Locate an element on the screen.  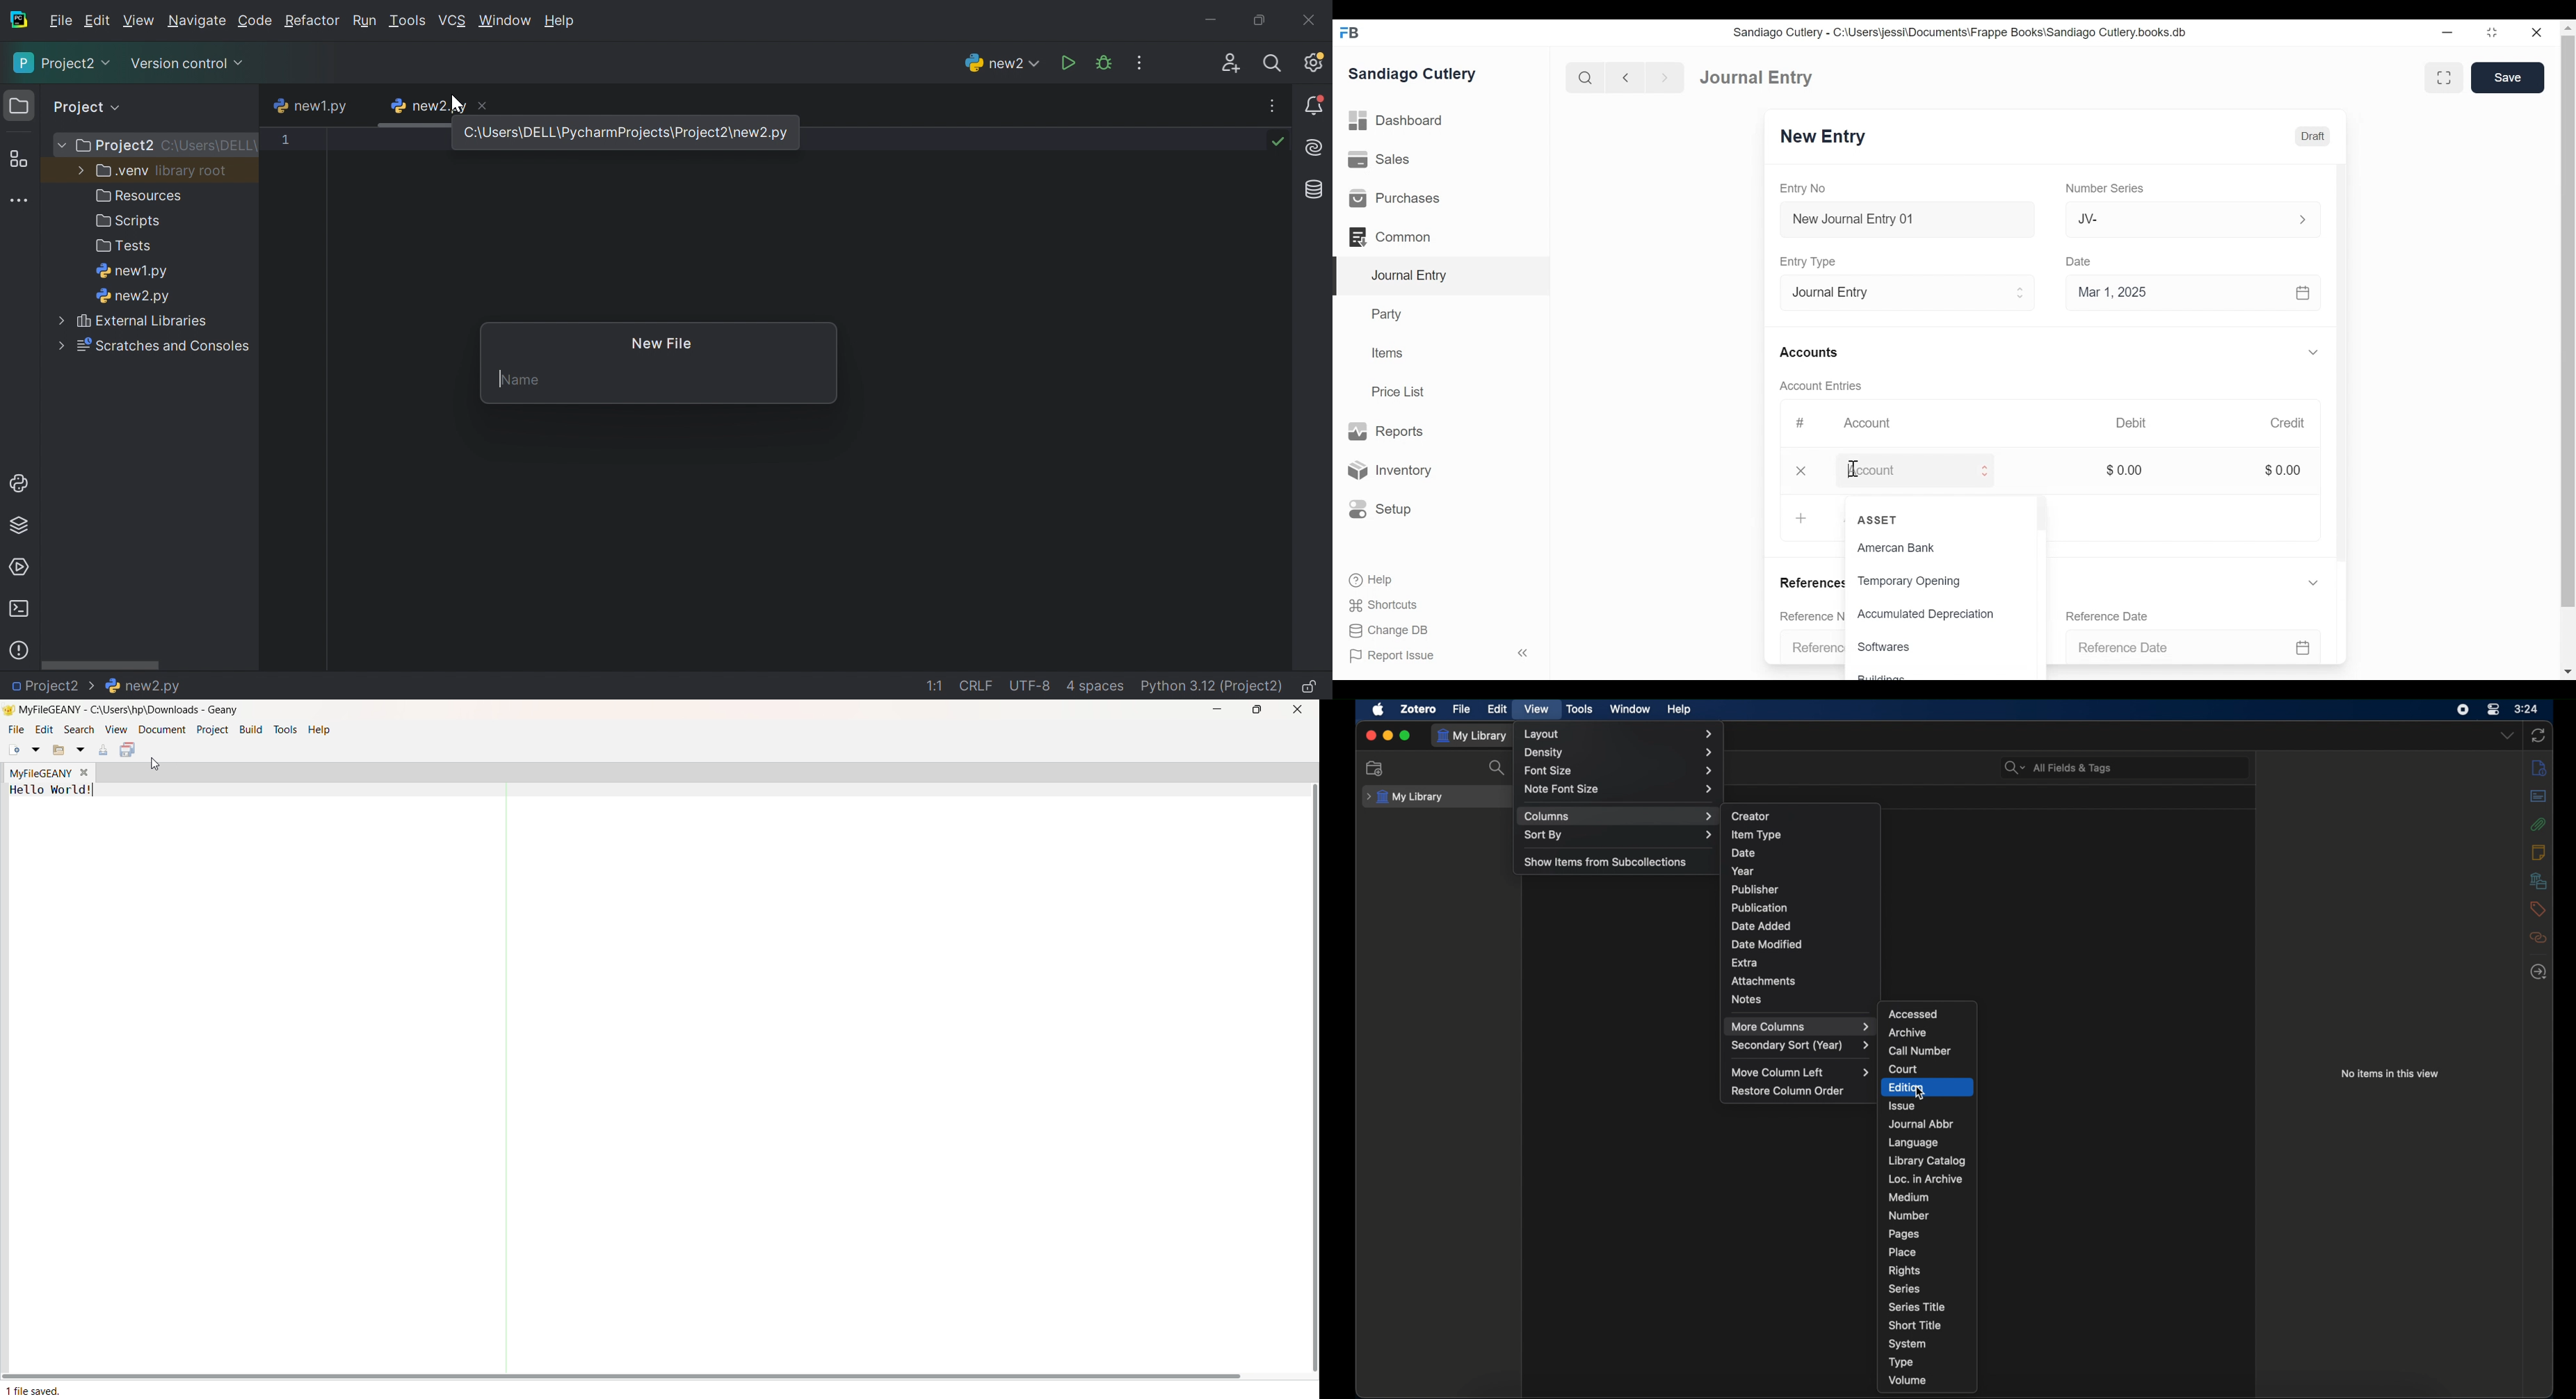
attachments is located at coordinates (1764, 981).